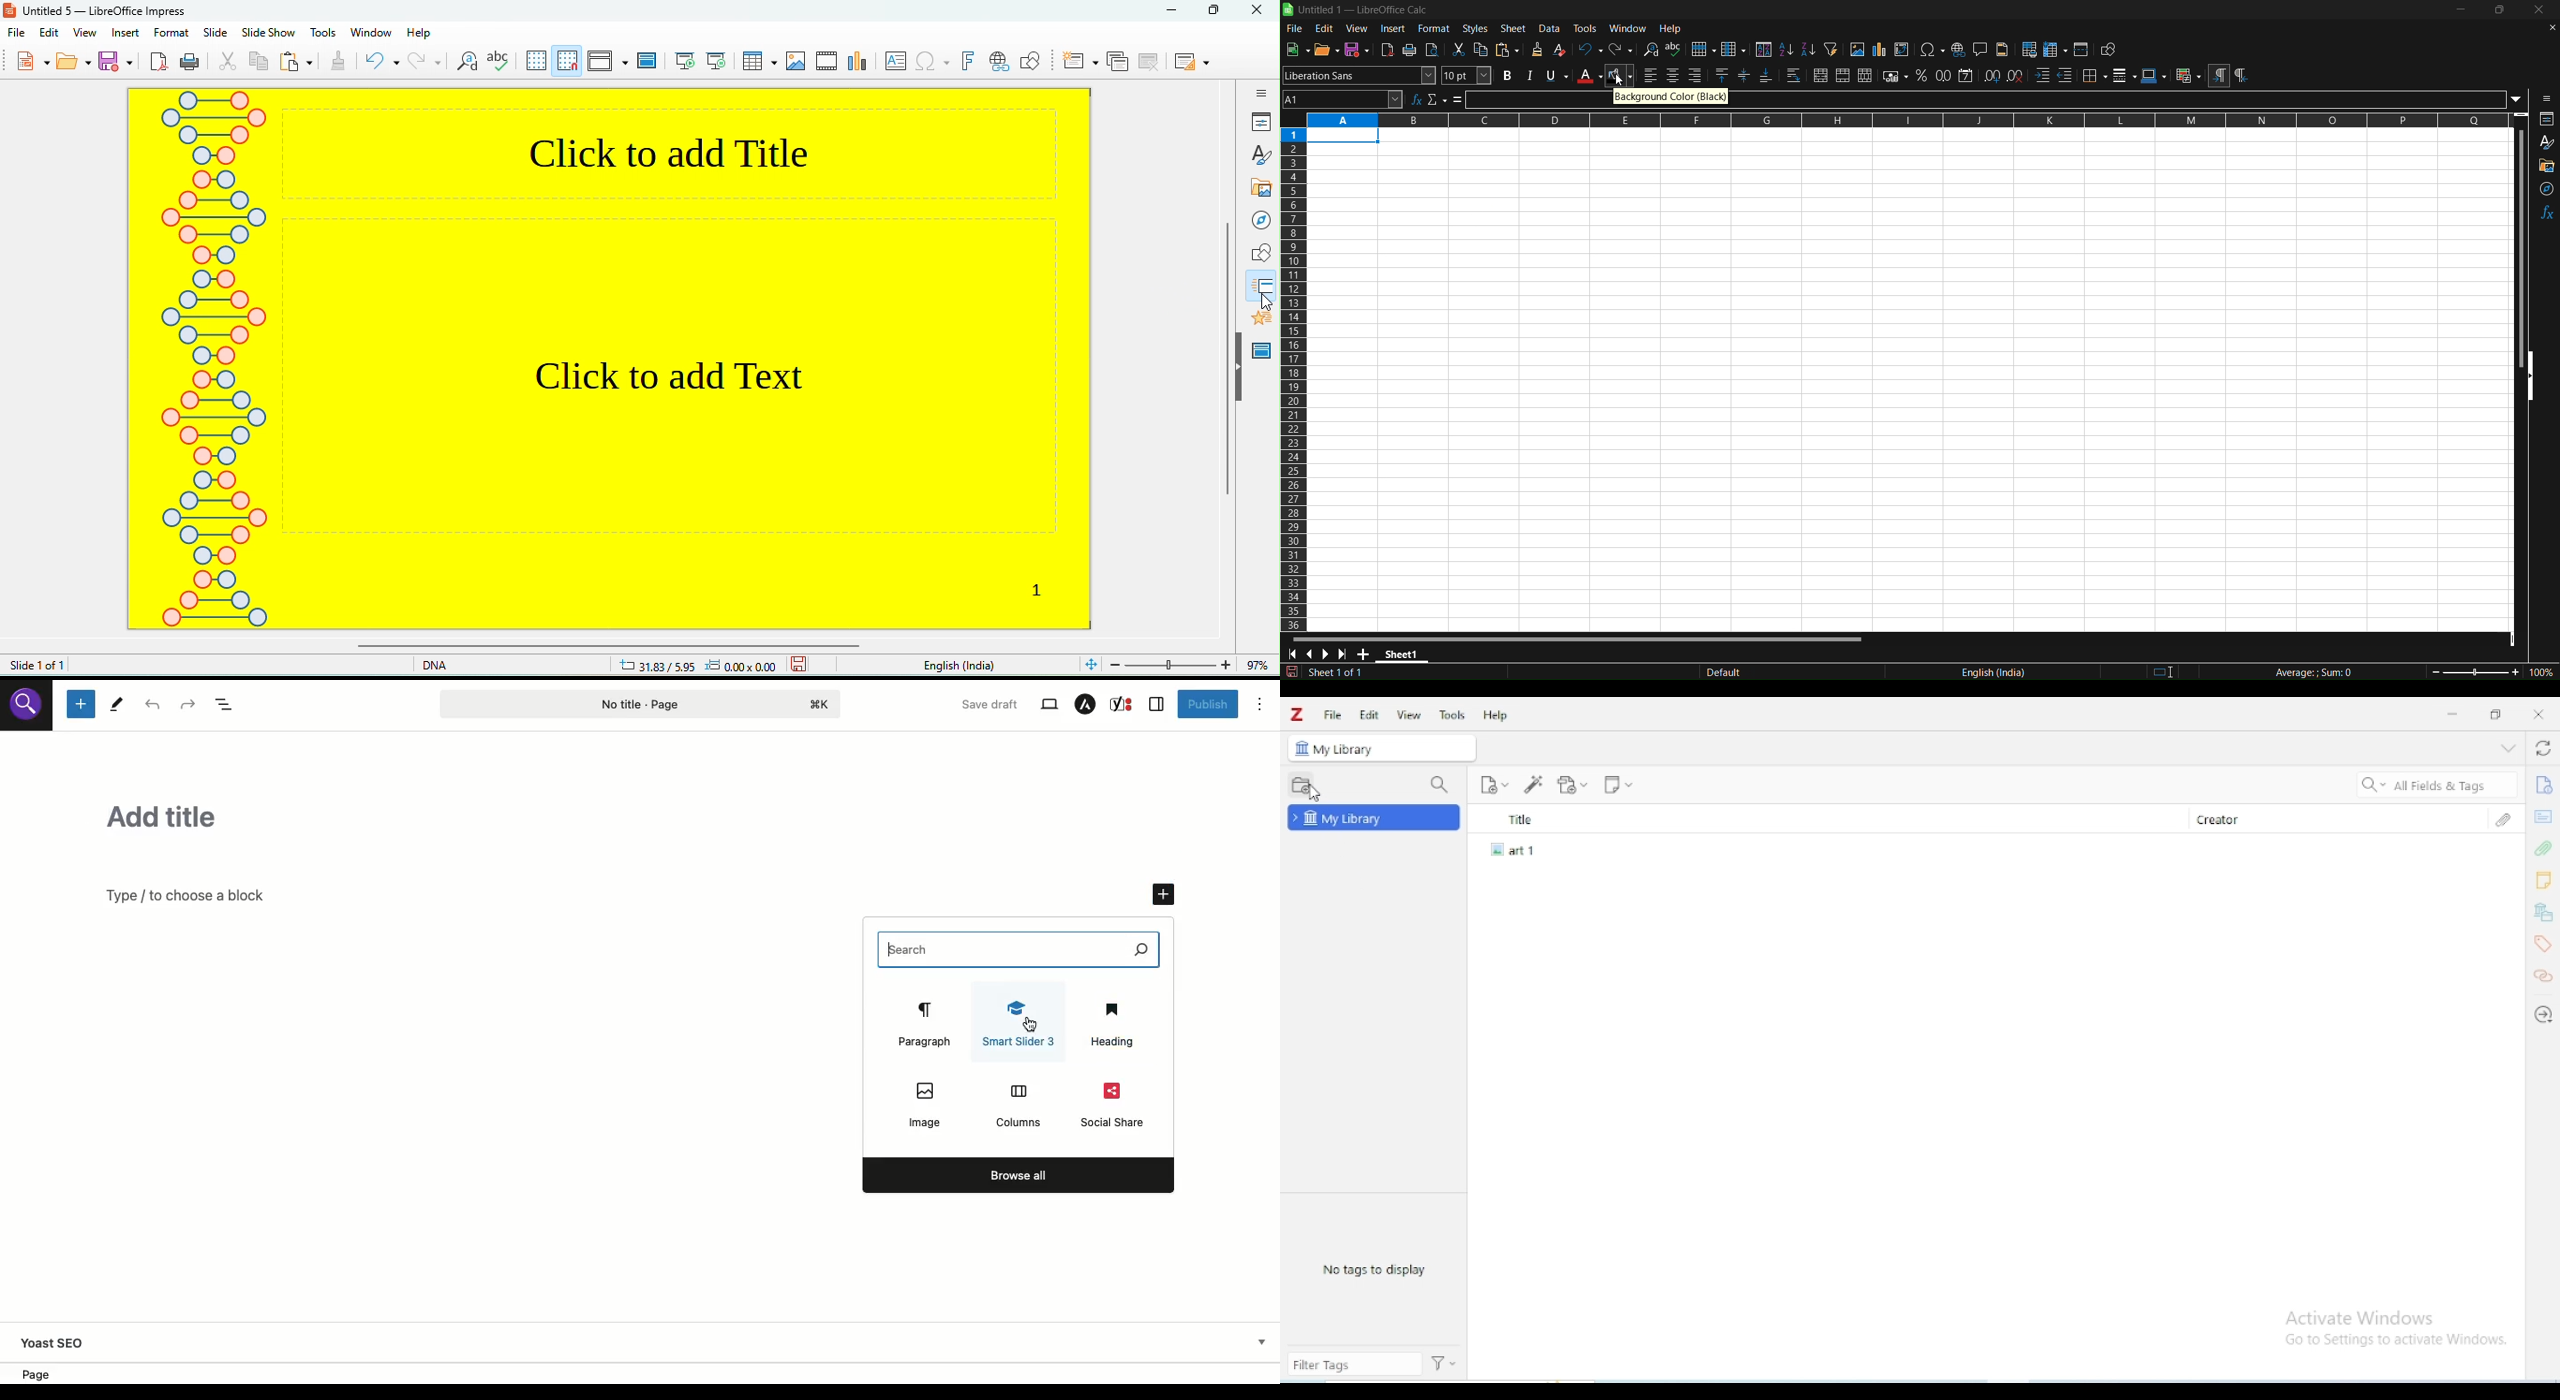 The image size is (2576, 1400). What do you see at coordinates (370, 36) in the screenshot?
I see `window` at bounding box center [370, 36].